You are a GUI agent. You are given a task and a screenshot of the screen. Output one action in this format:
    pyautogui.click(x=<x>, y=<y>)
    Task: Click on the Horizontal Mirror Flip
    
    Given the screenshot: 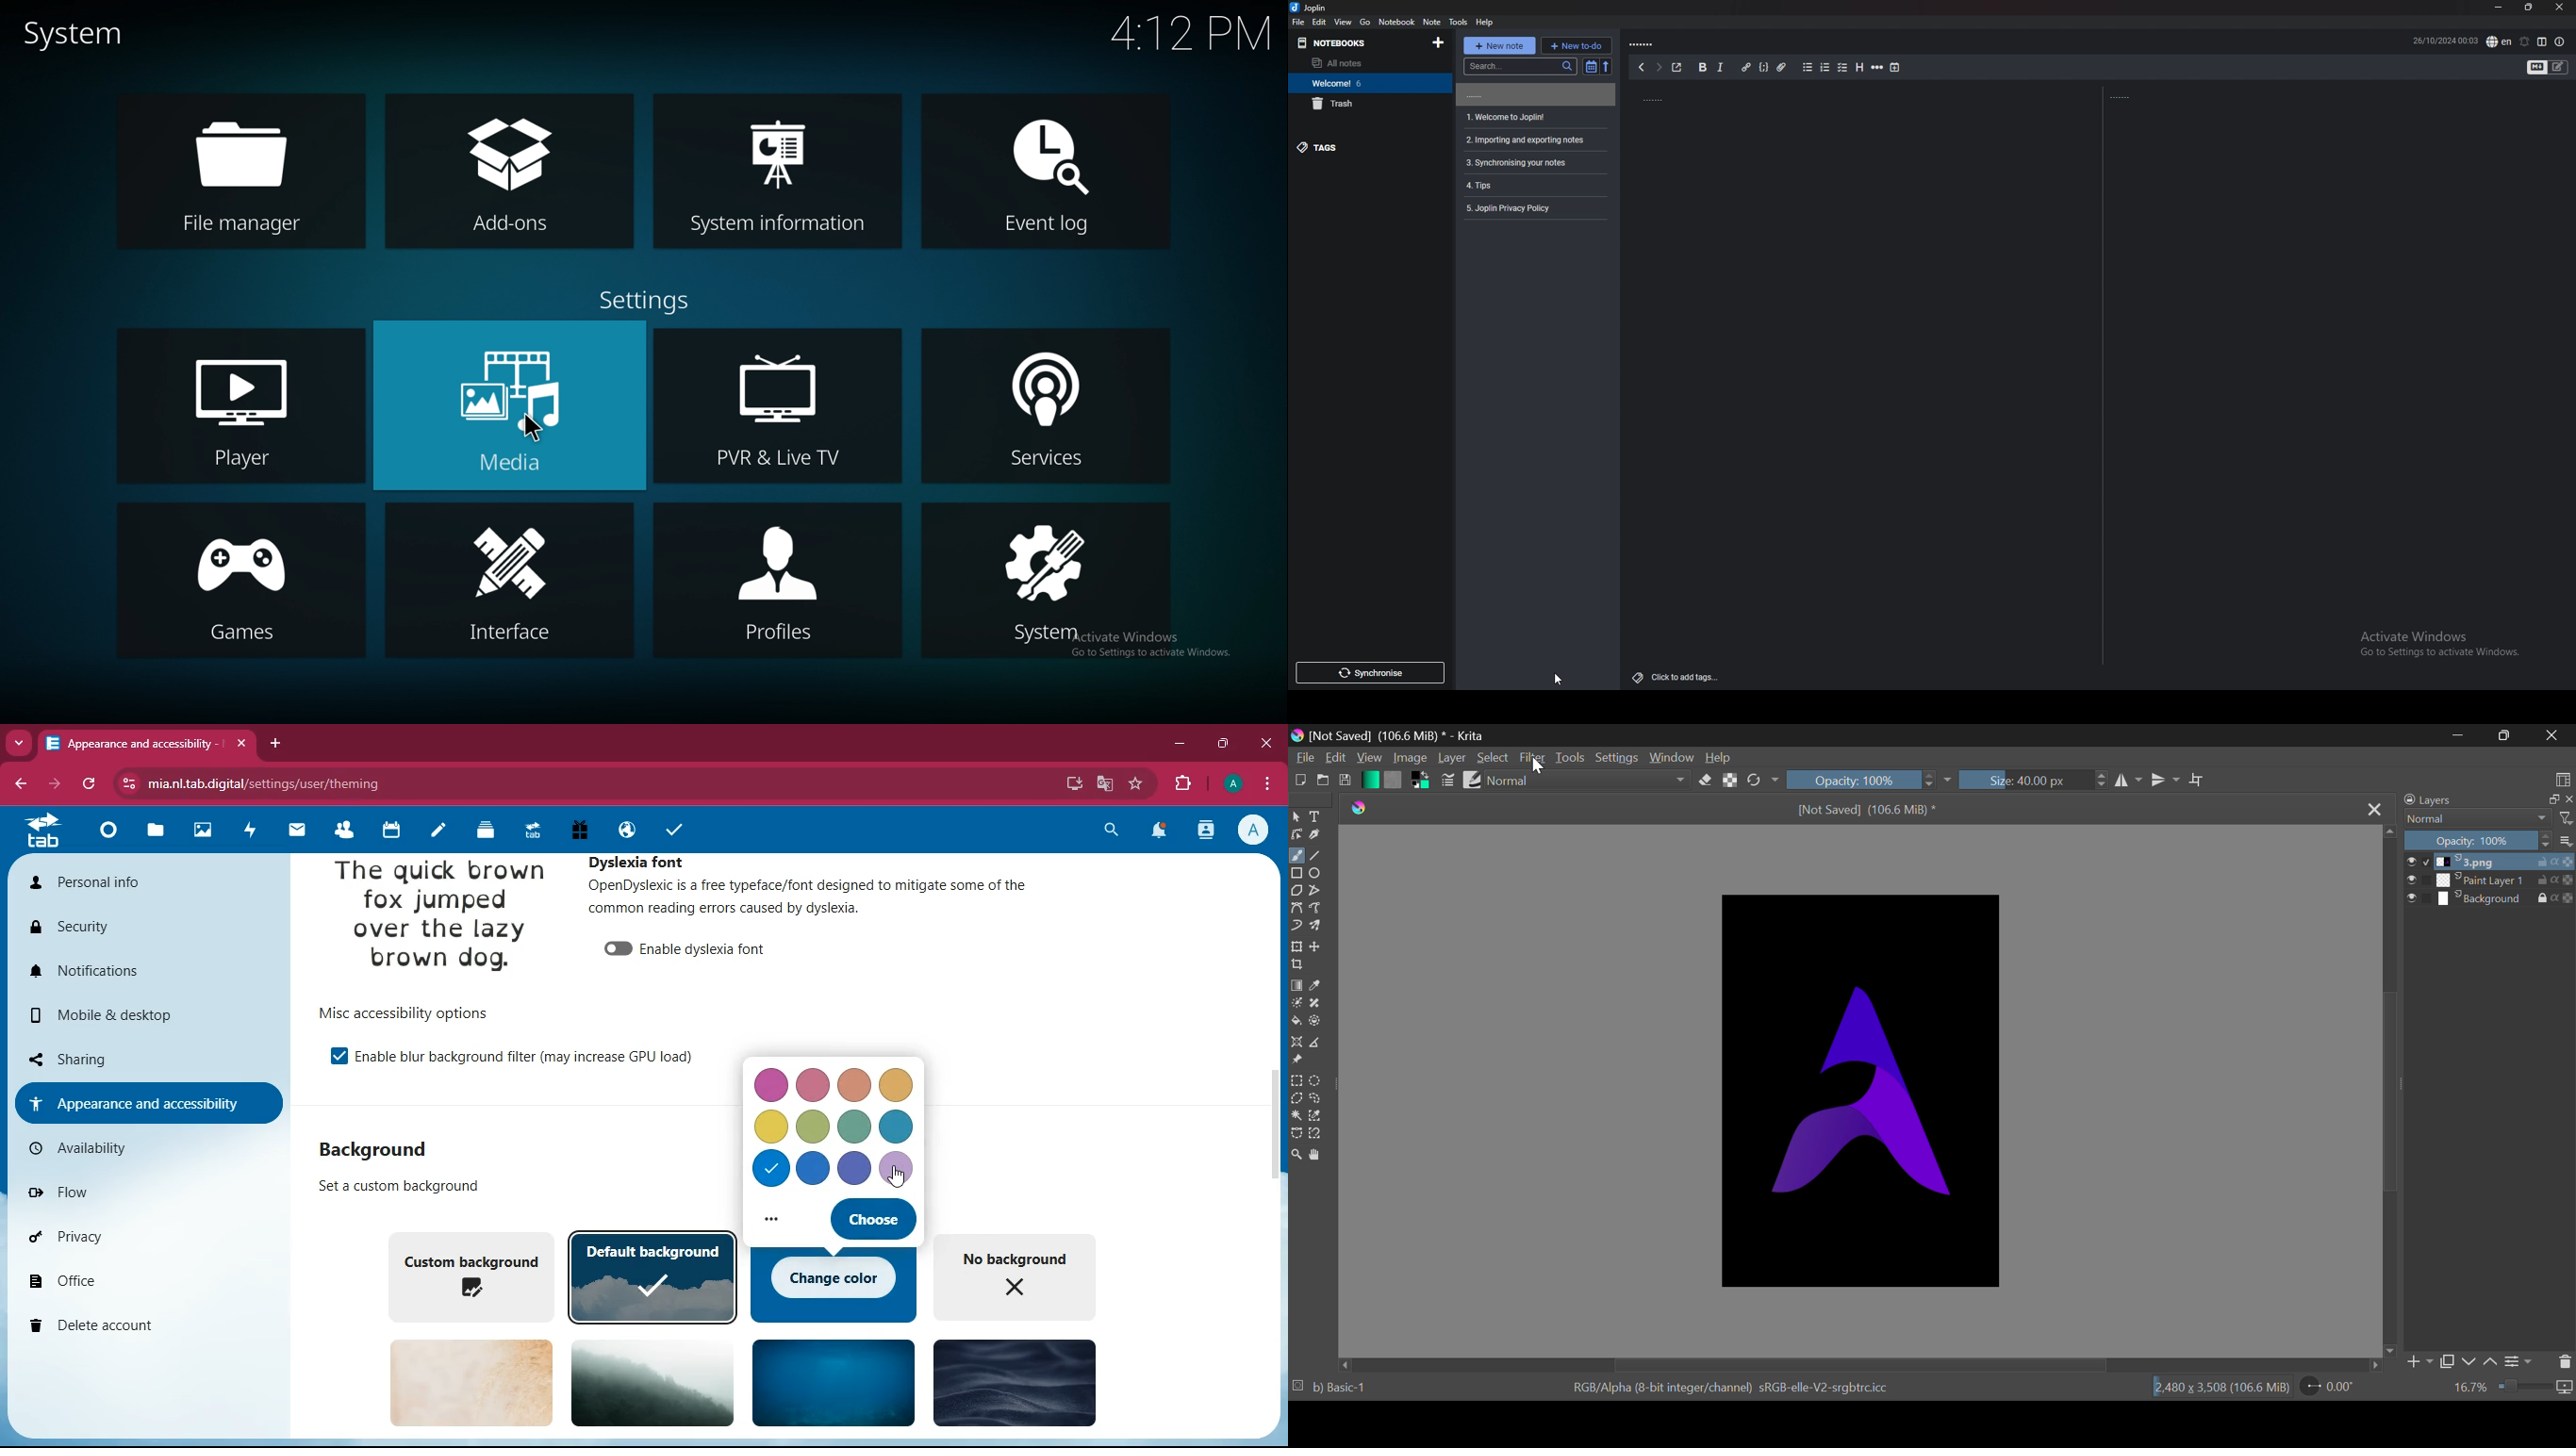 What is the action you would take?
    pyautogui.click(x=2165, y=780)
    